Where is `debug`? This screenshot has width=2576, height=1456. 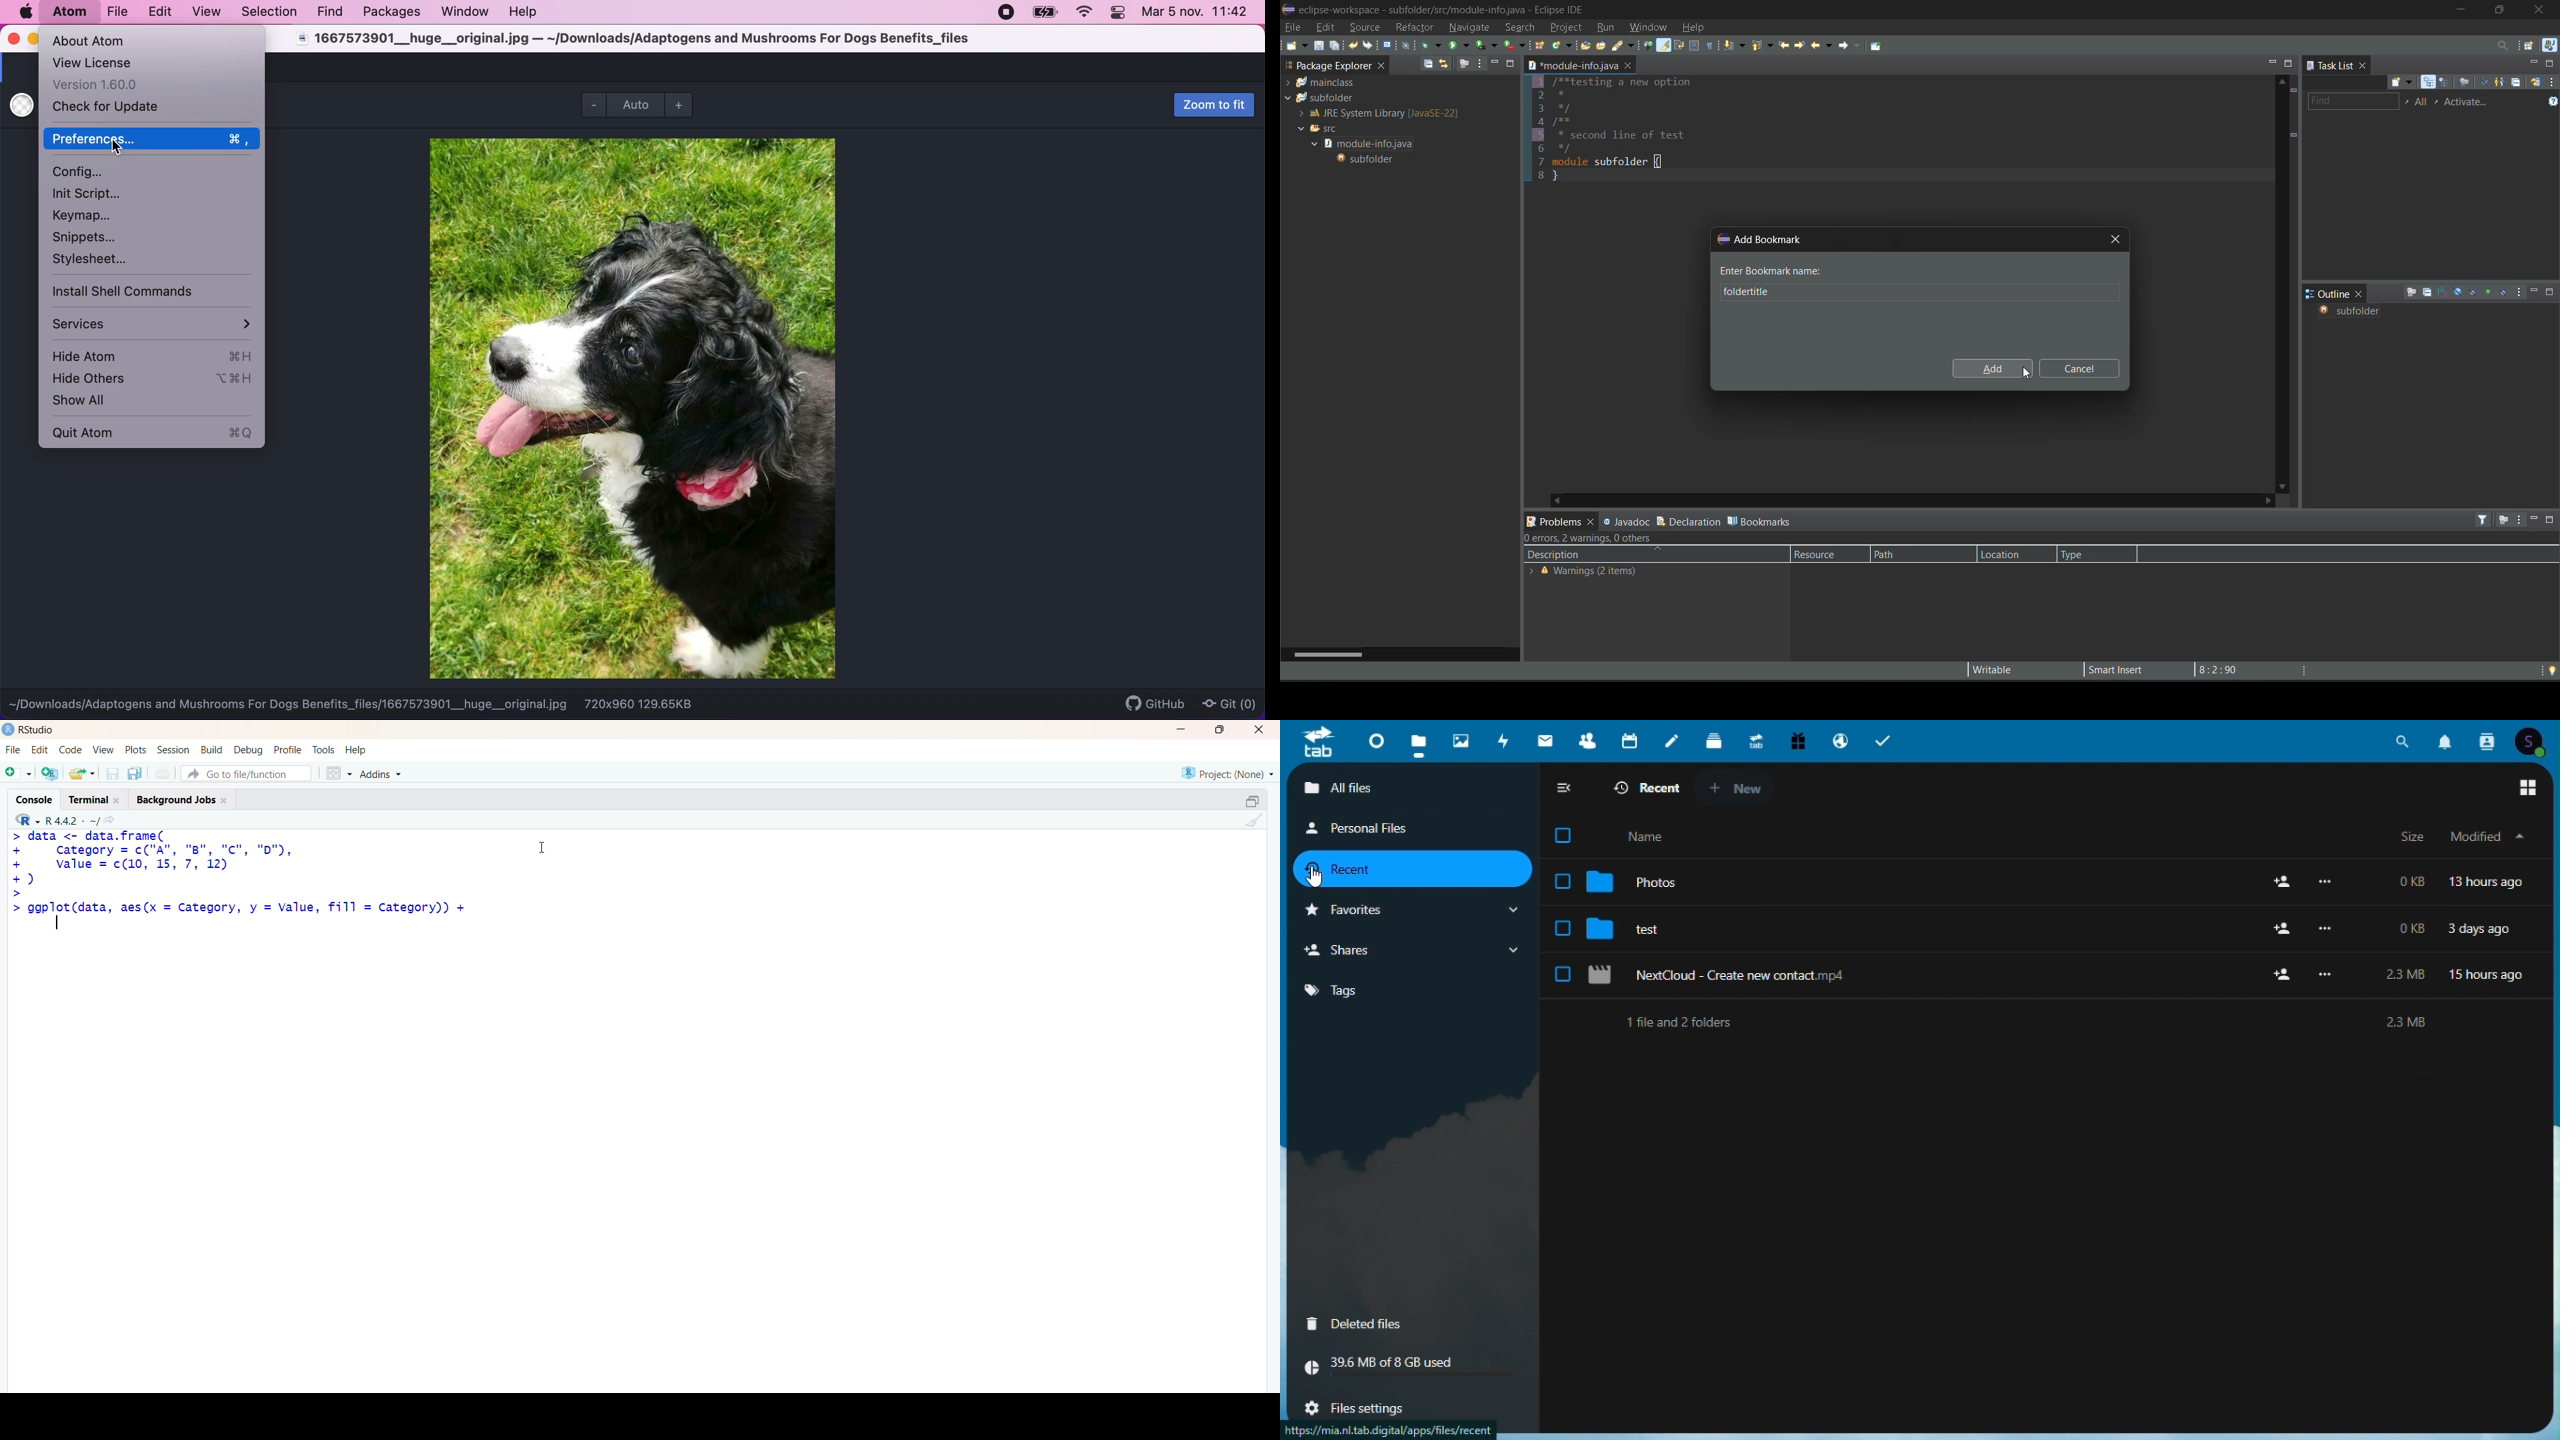
debug is located at coordinates (249, 749).